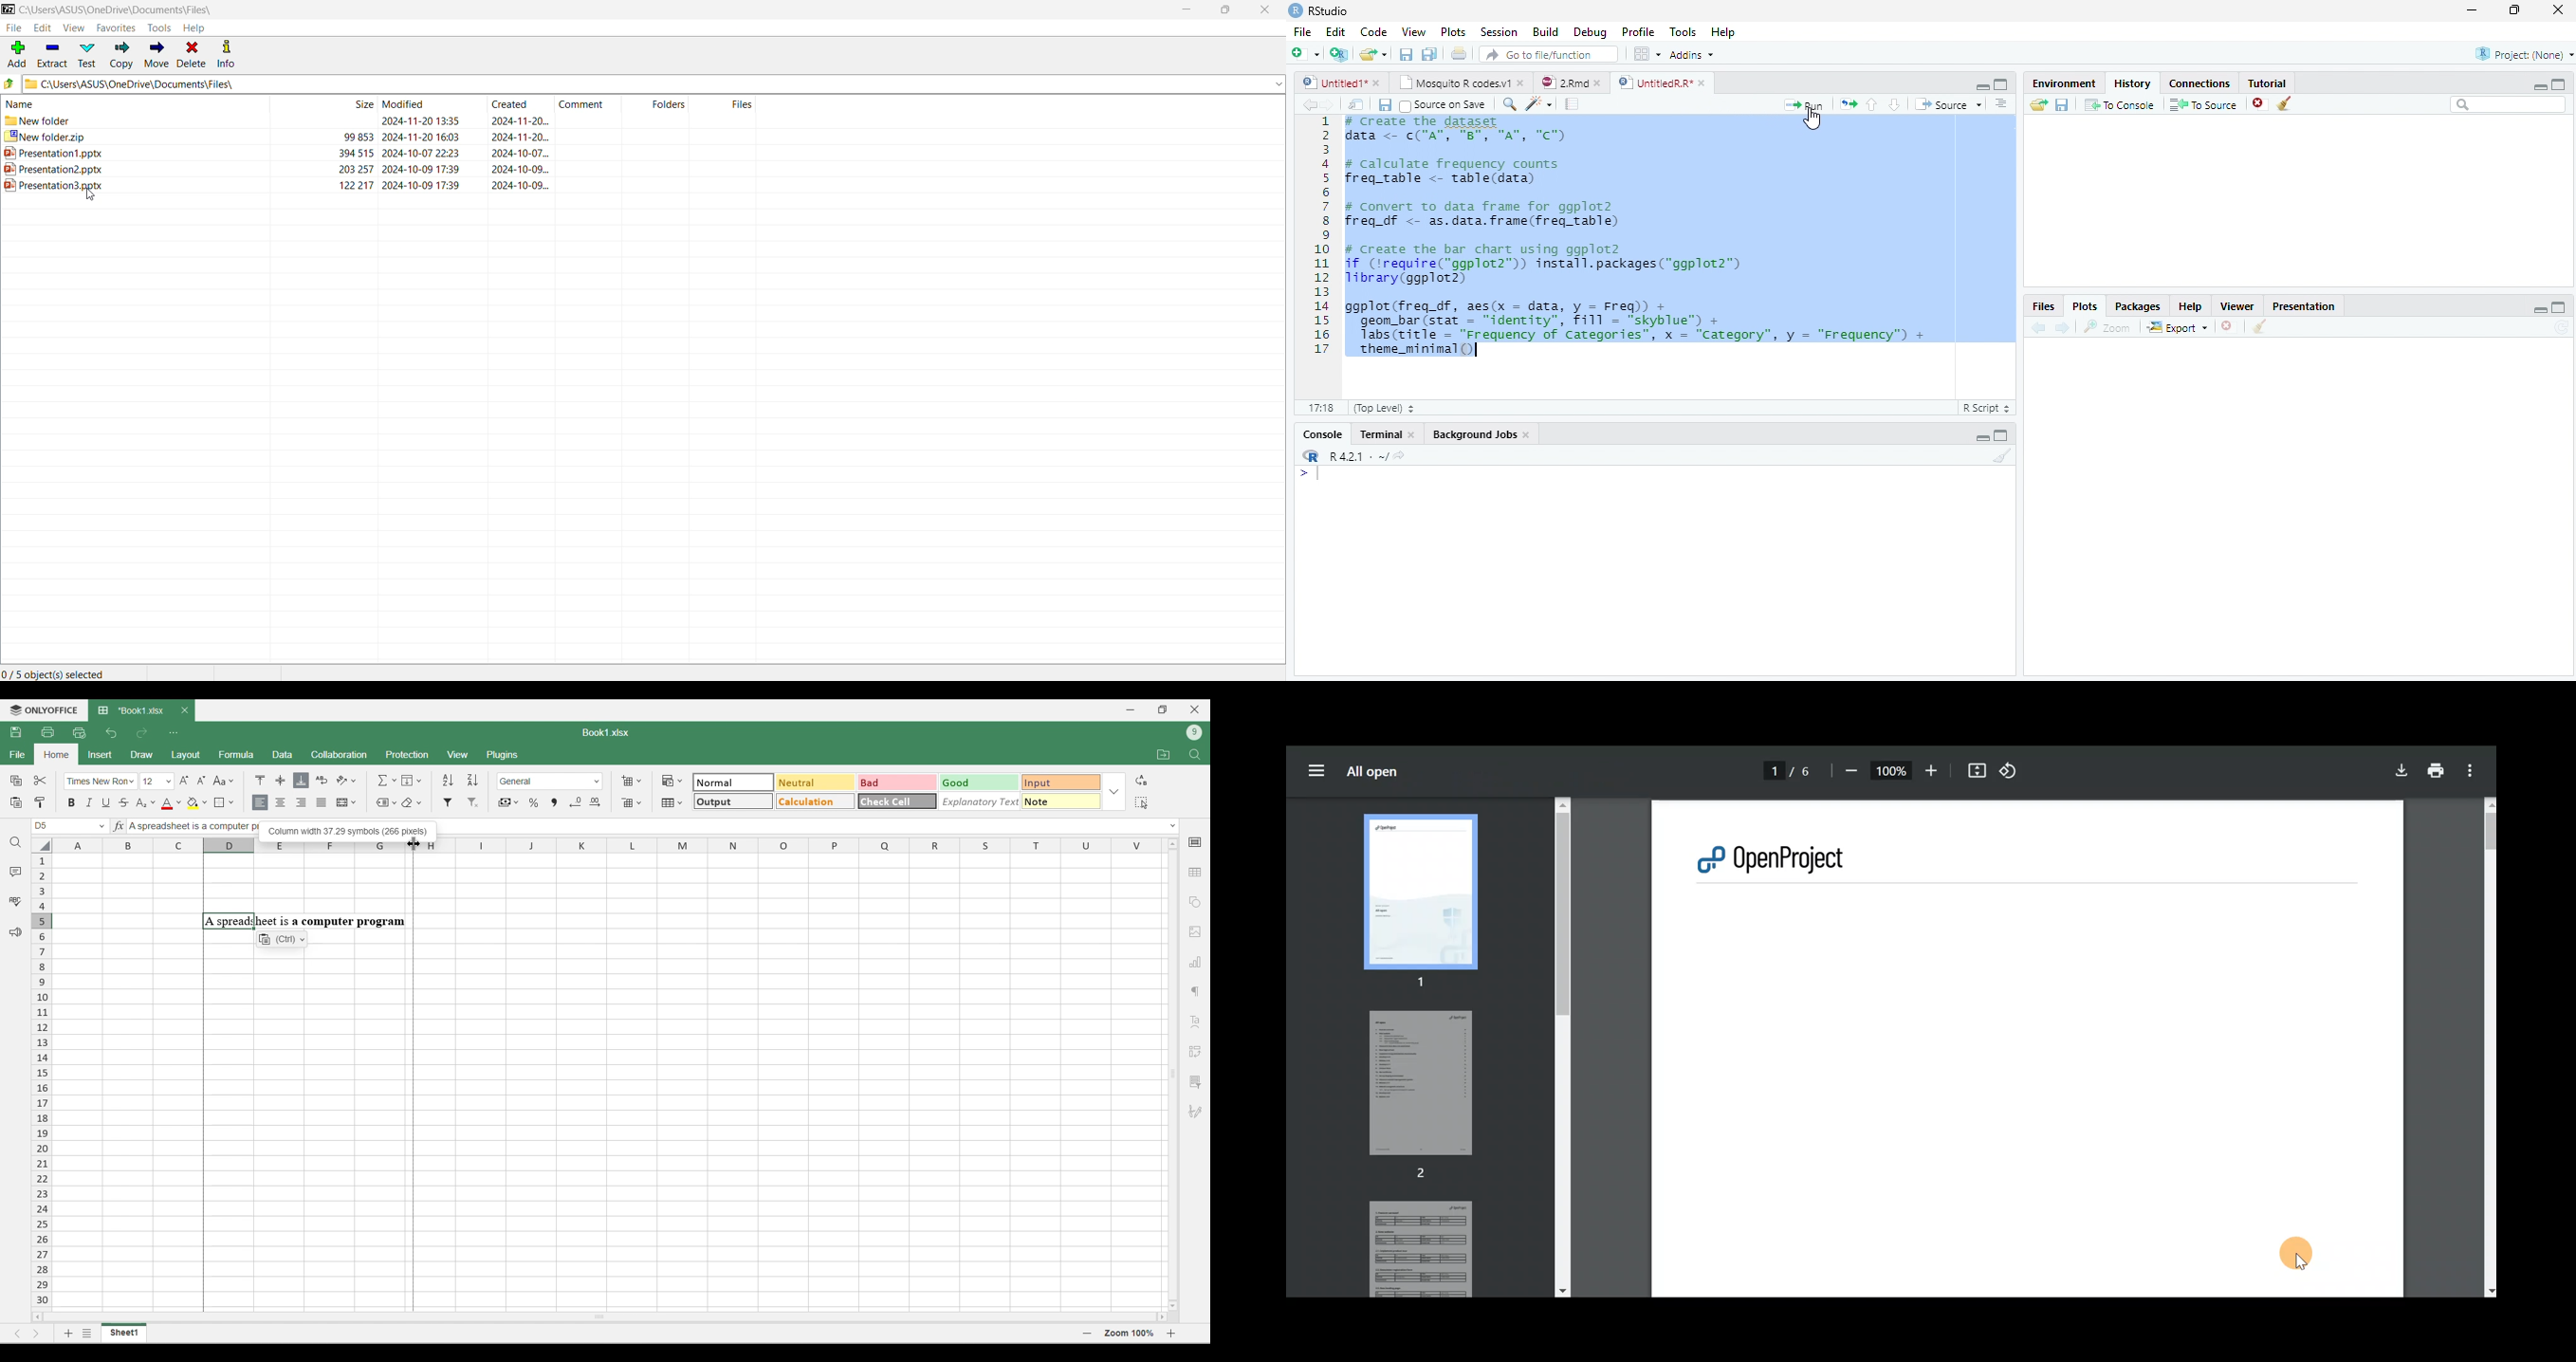  I want to click on Copy, so click(16, 780).